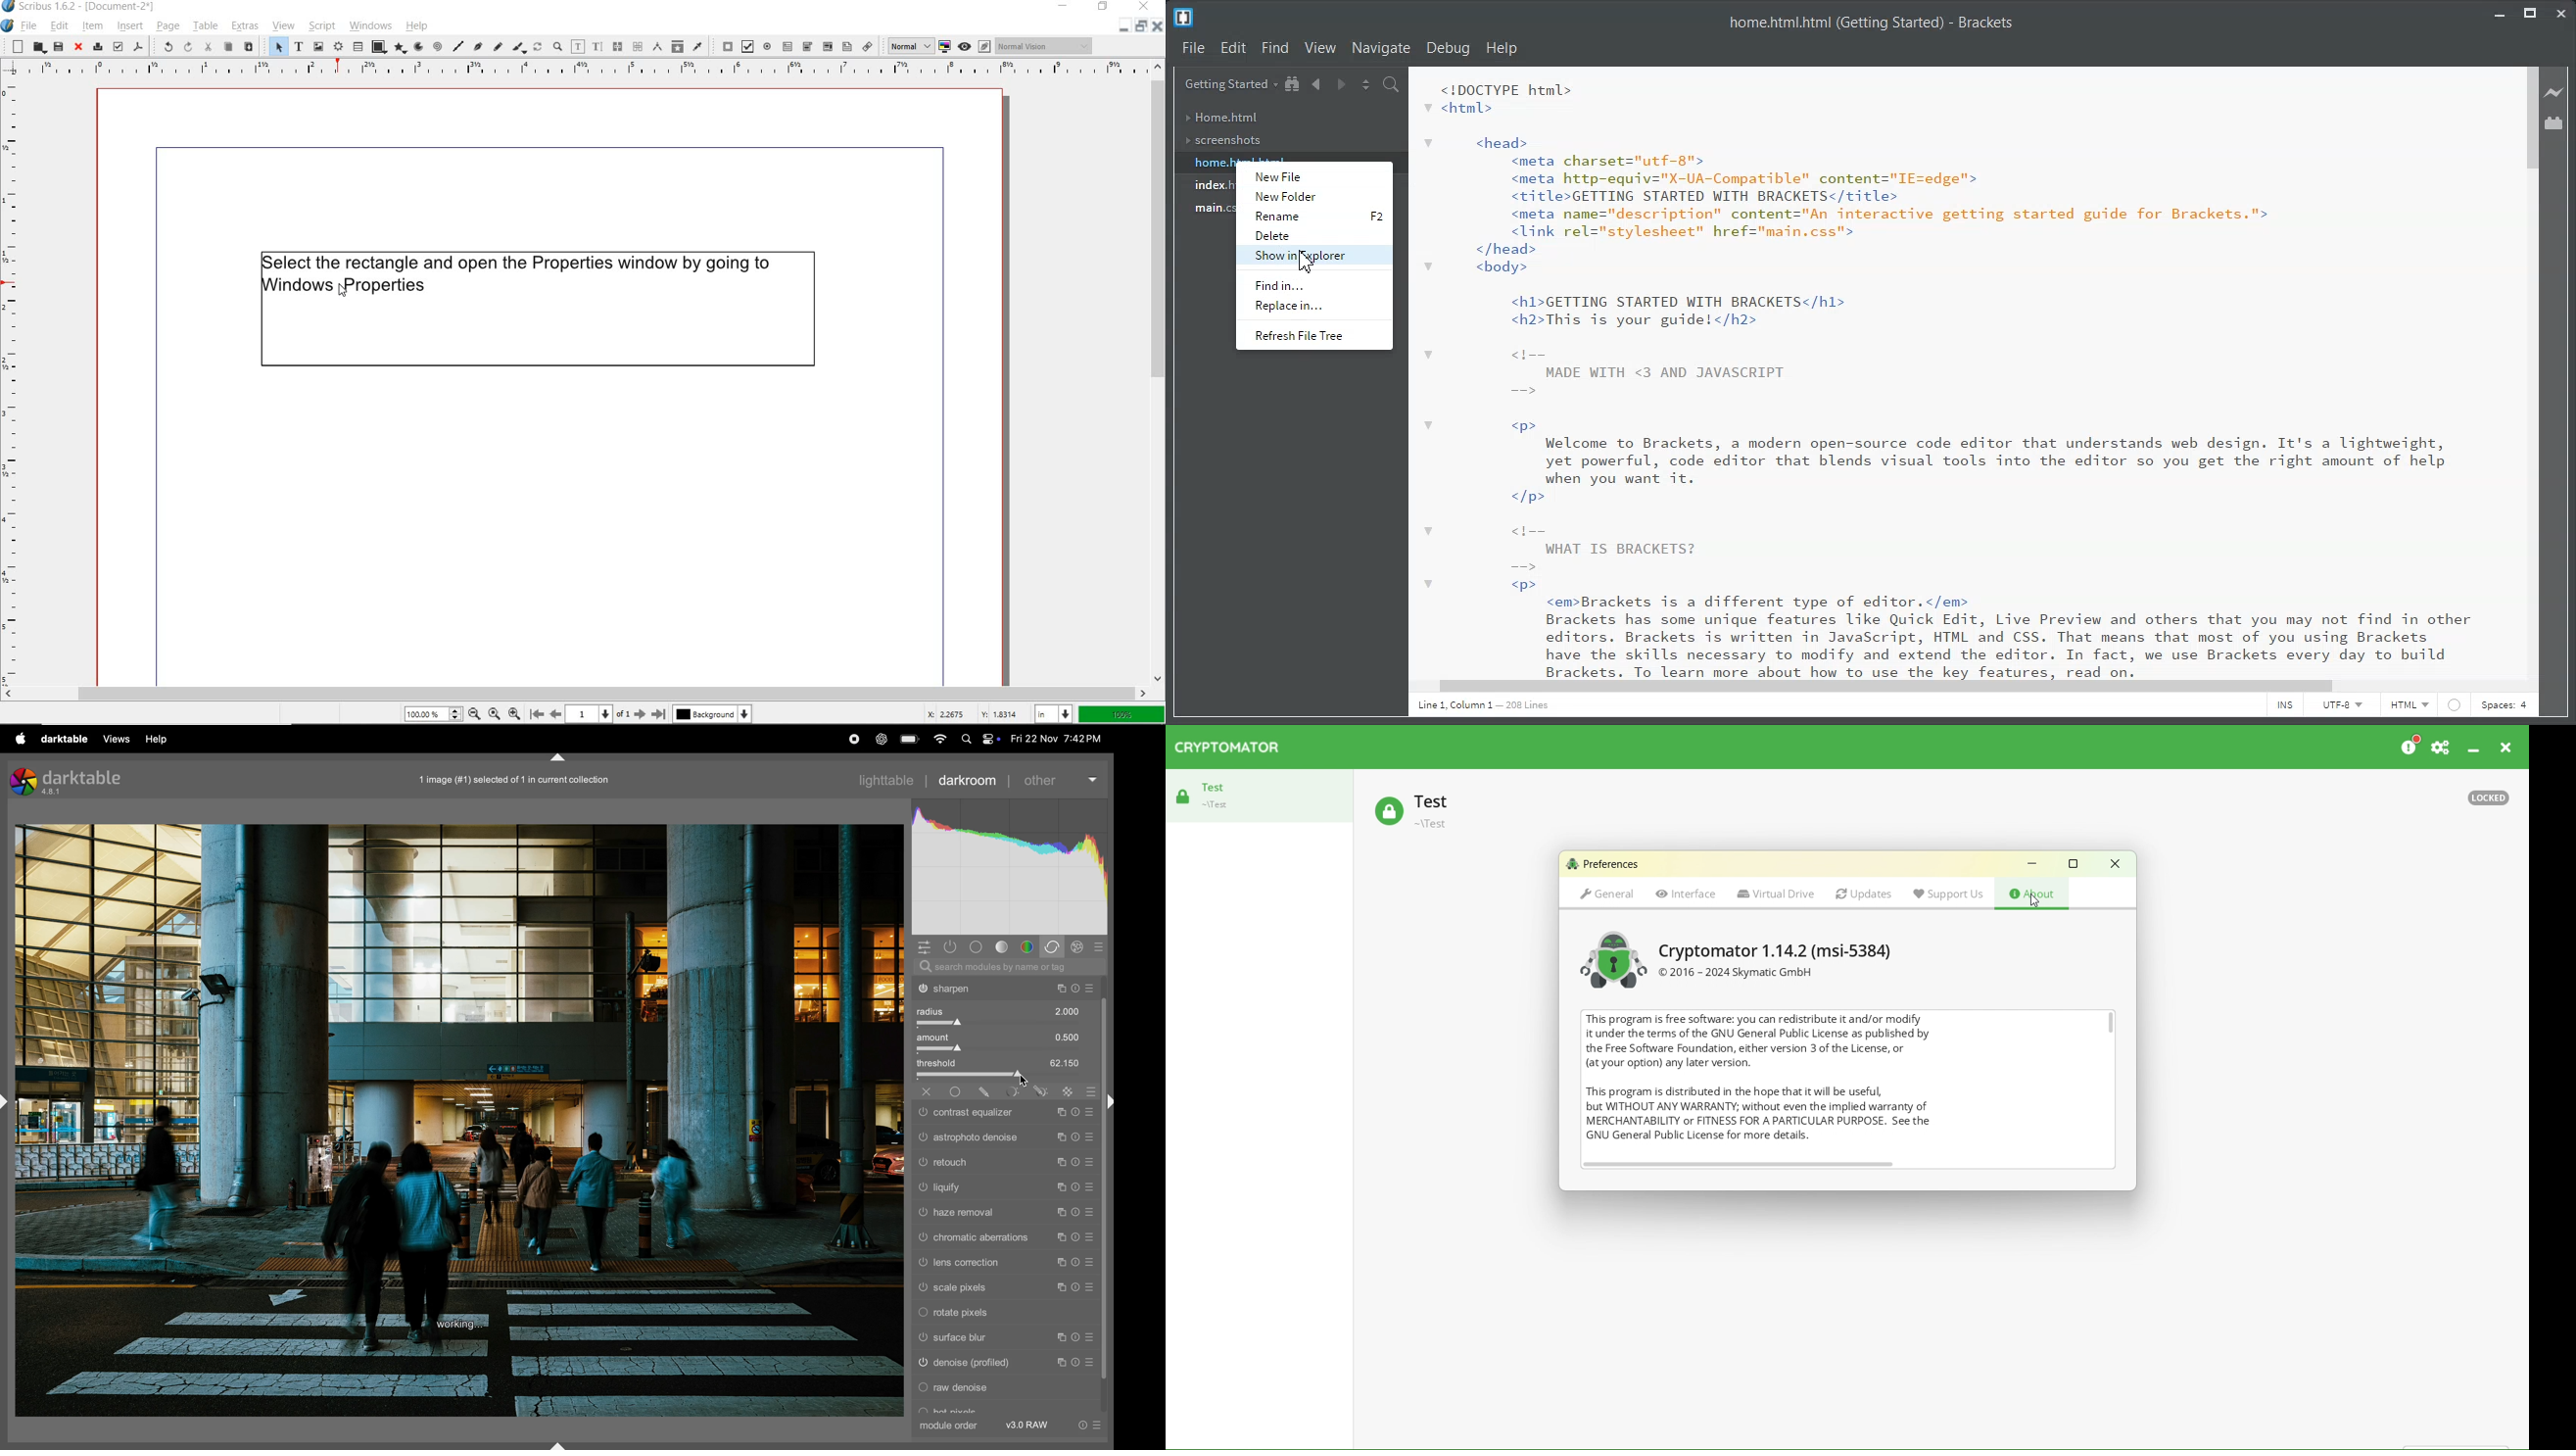 The height and width of the screenshot is (1456, 2576). I want to click on Find in, so click(1314, 282).